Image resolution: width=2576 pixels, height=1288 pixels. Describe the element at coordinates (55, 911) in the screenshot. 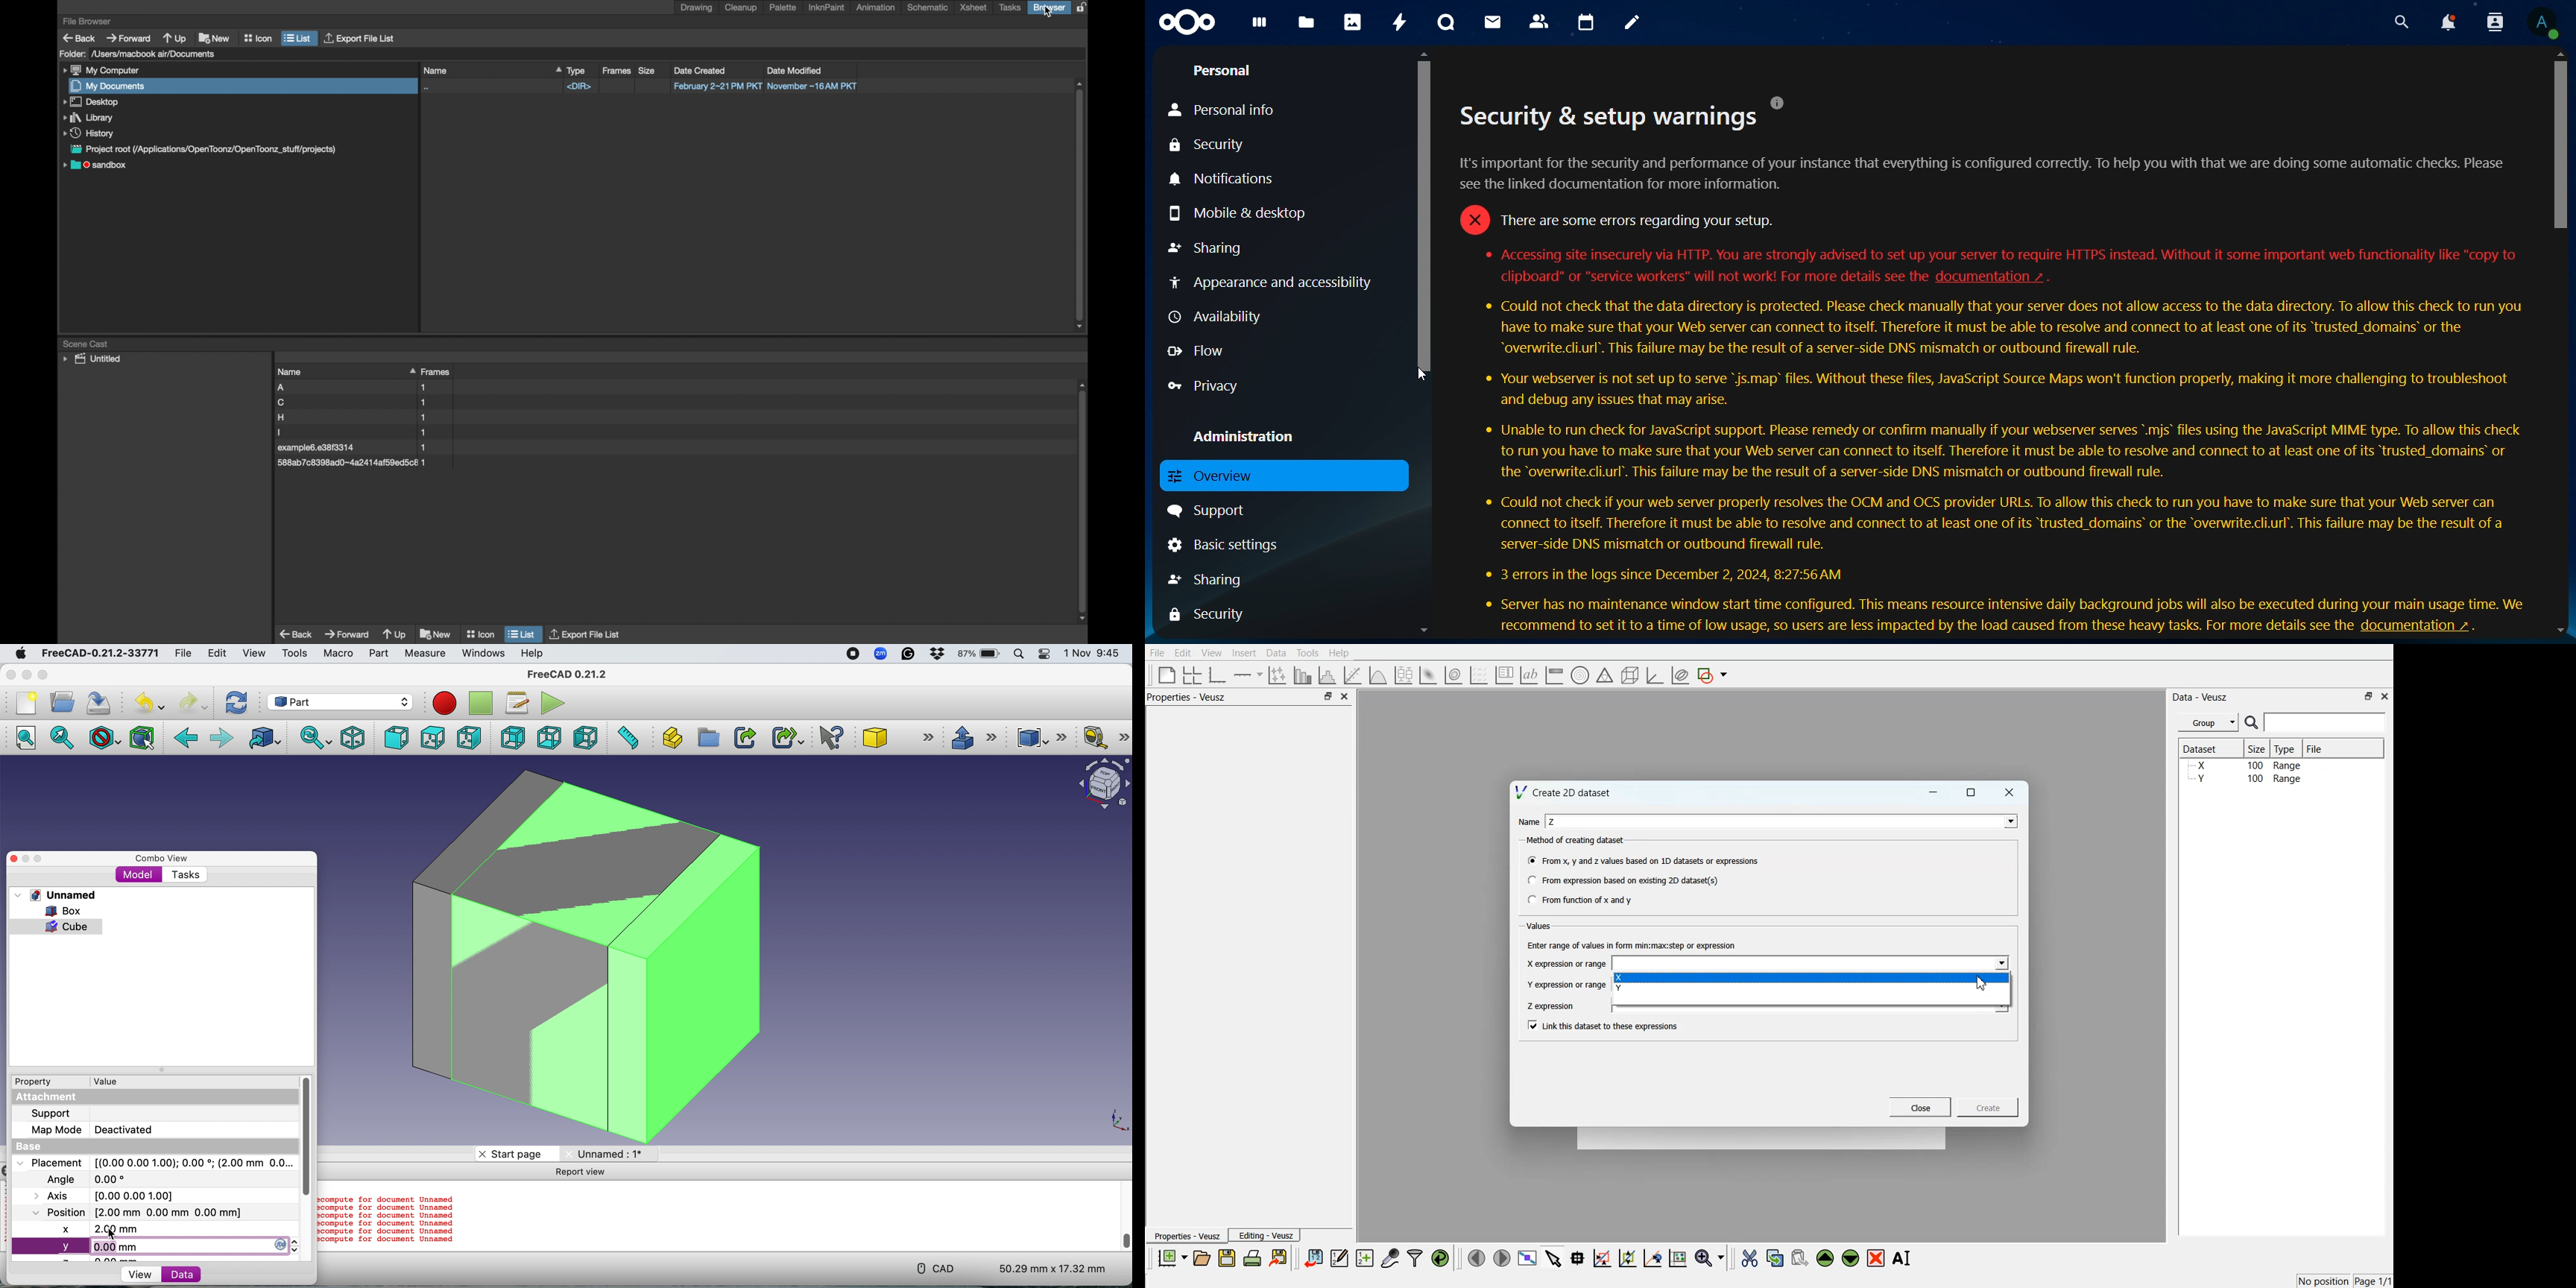

I see `Box` at that location.